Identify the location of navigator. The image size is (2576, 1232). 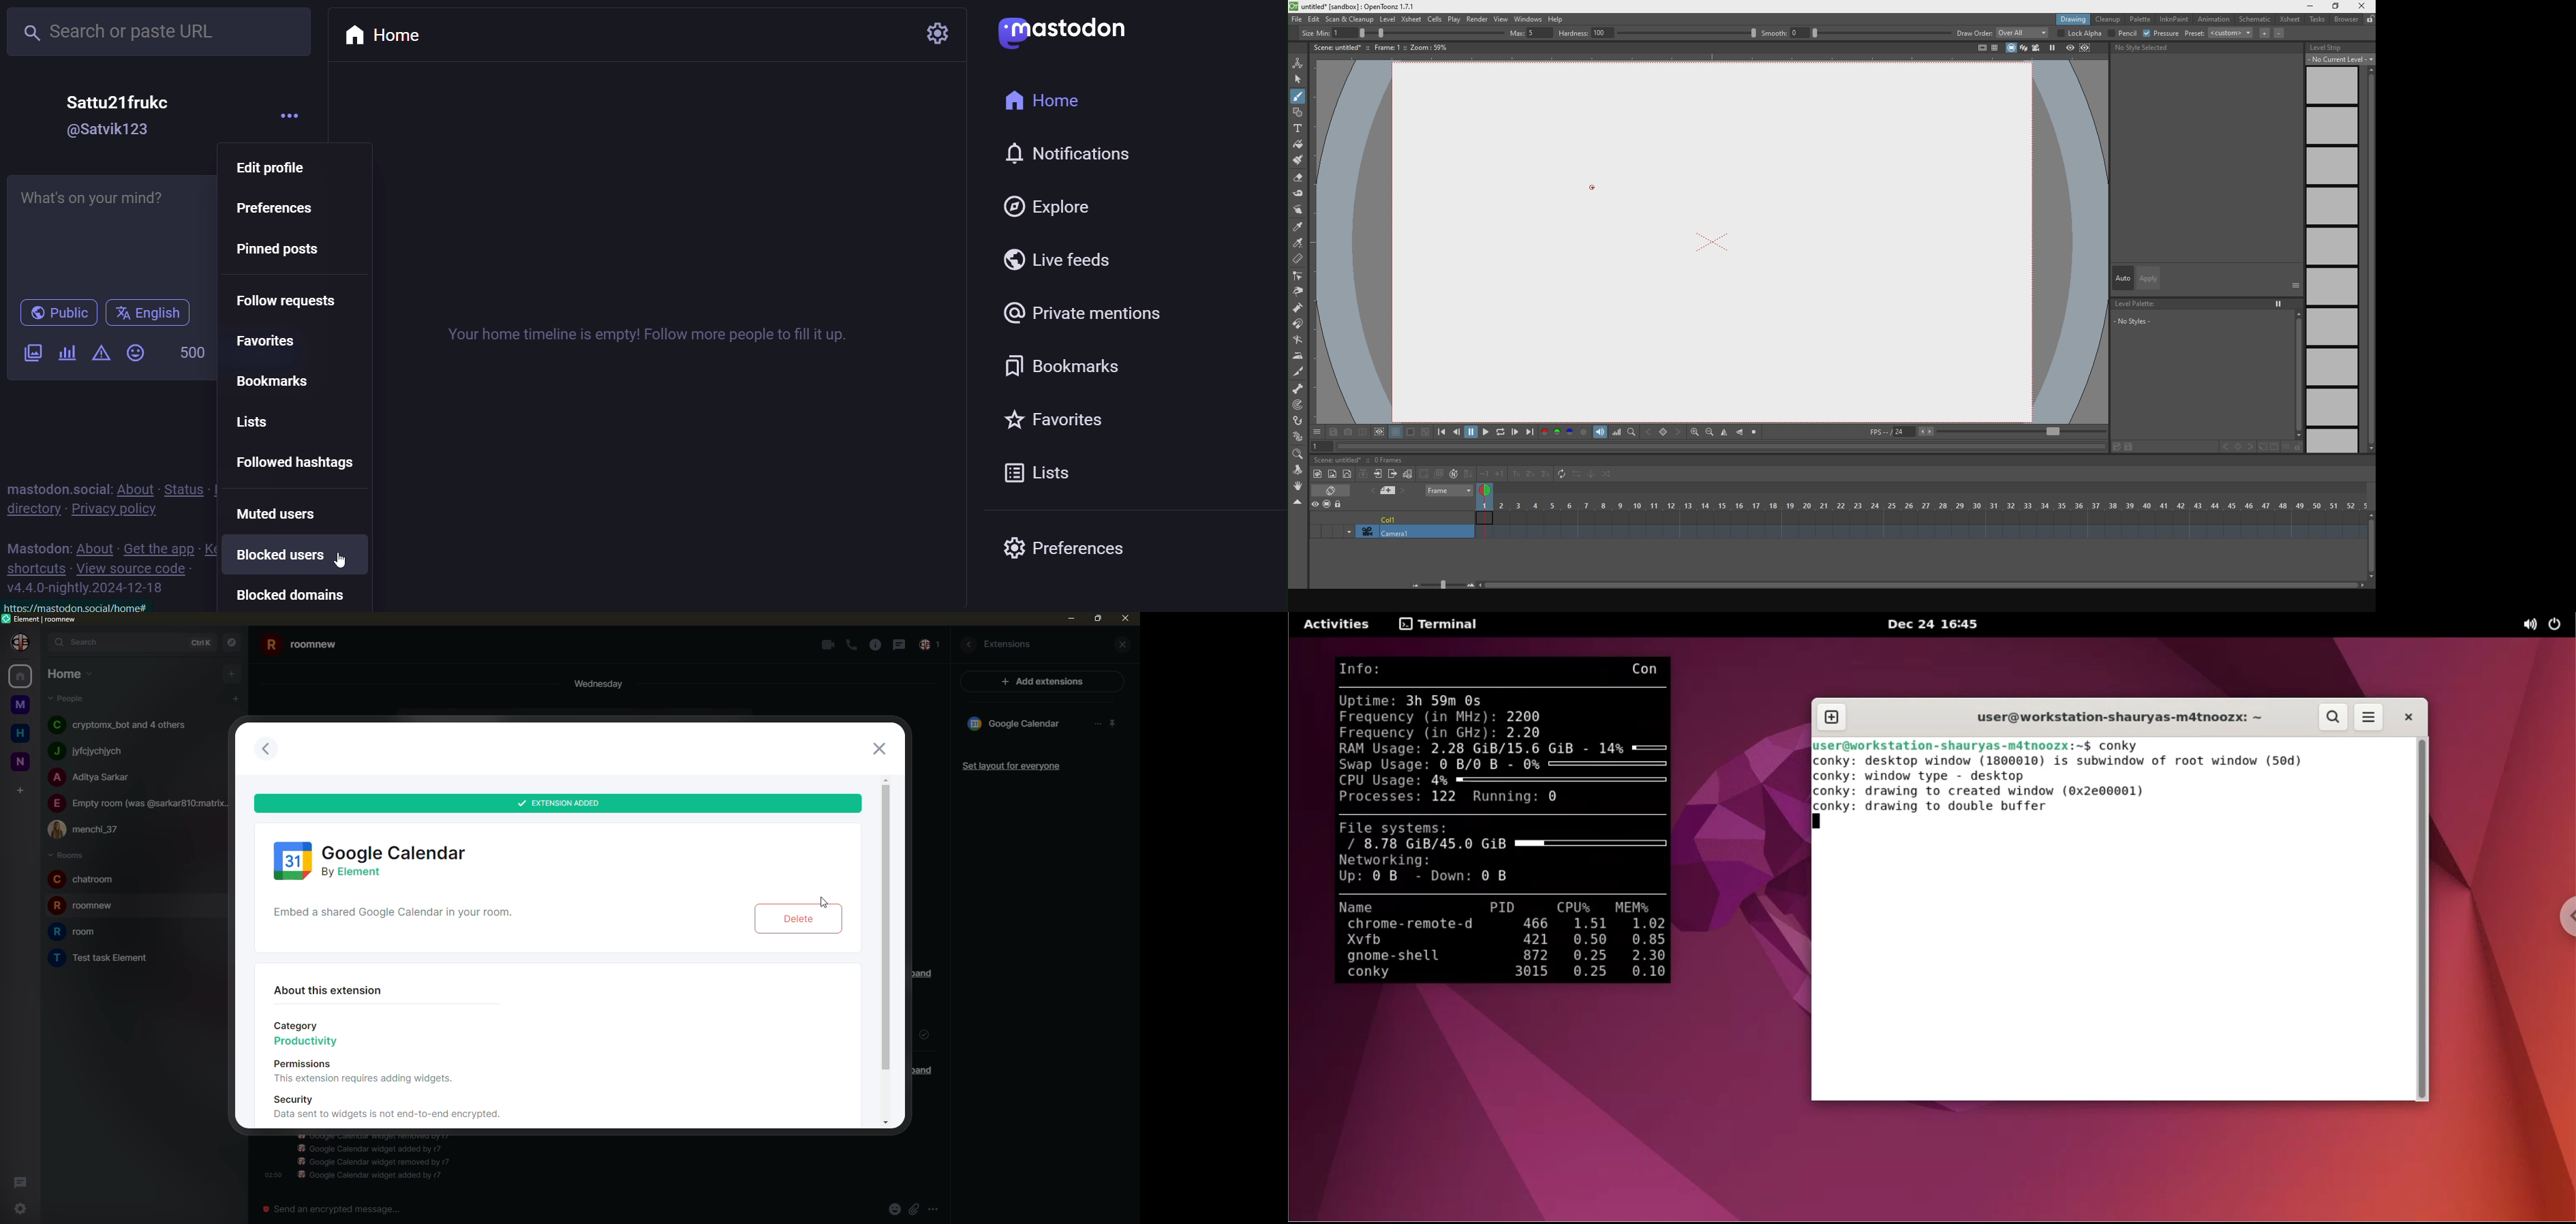
(232, 641).